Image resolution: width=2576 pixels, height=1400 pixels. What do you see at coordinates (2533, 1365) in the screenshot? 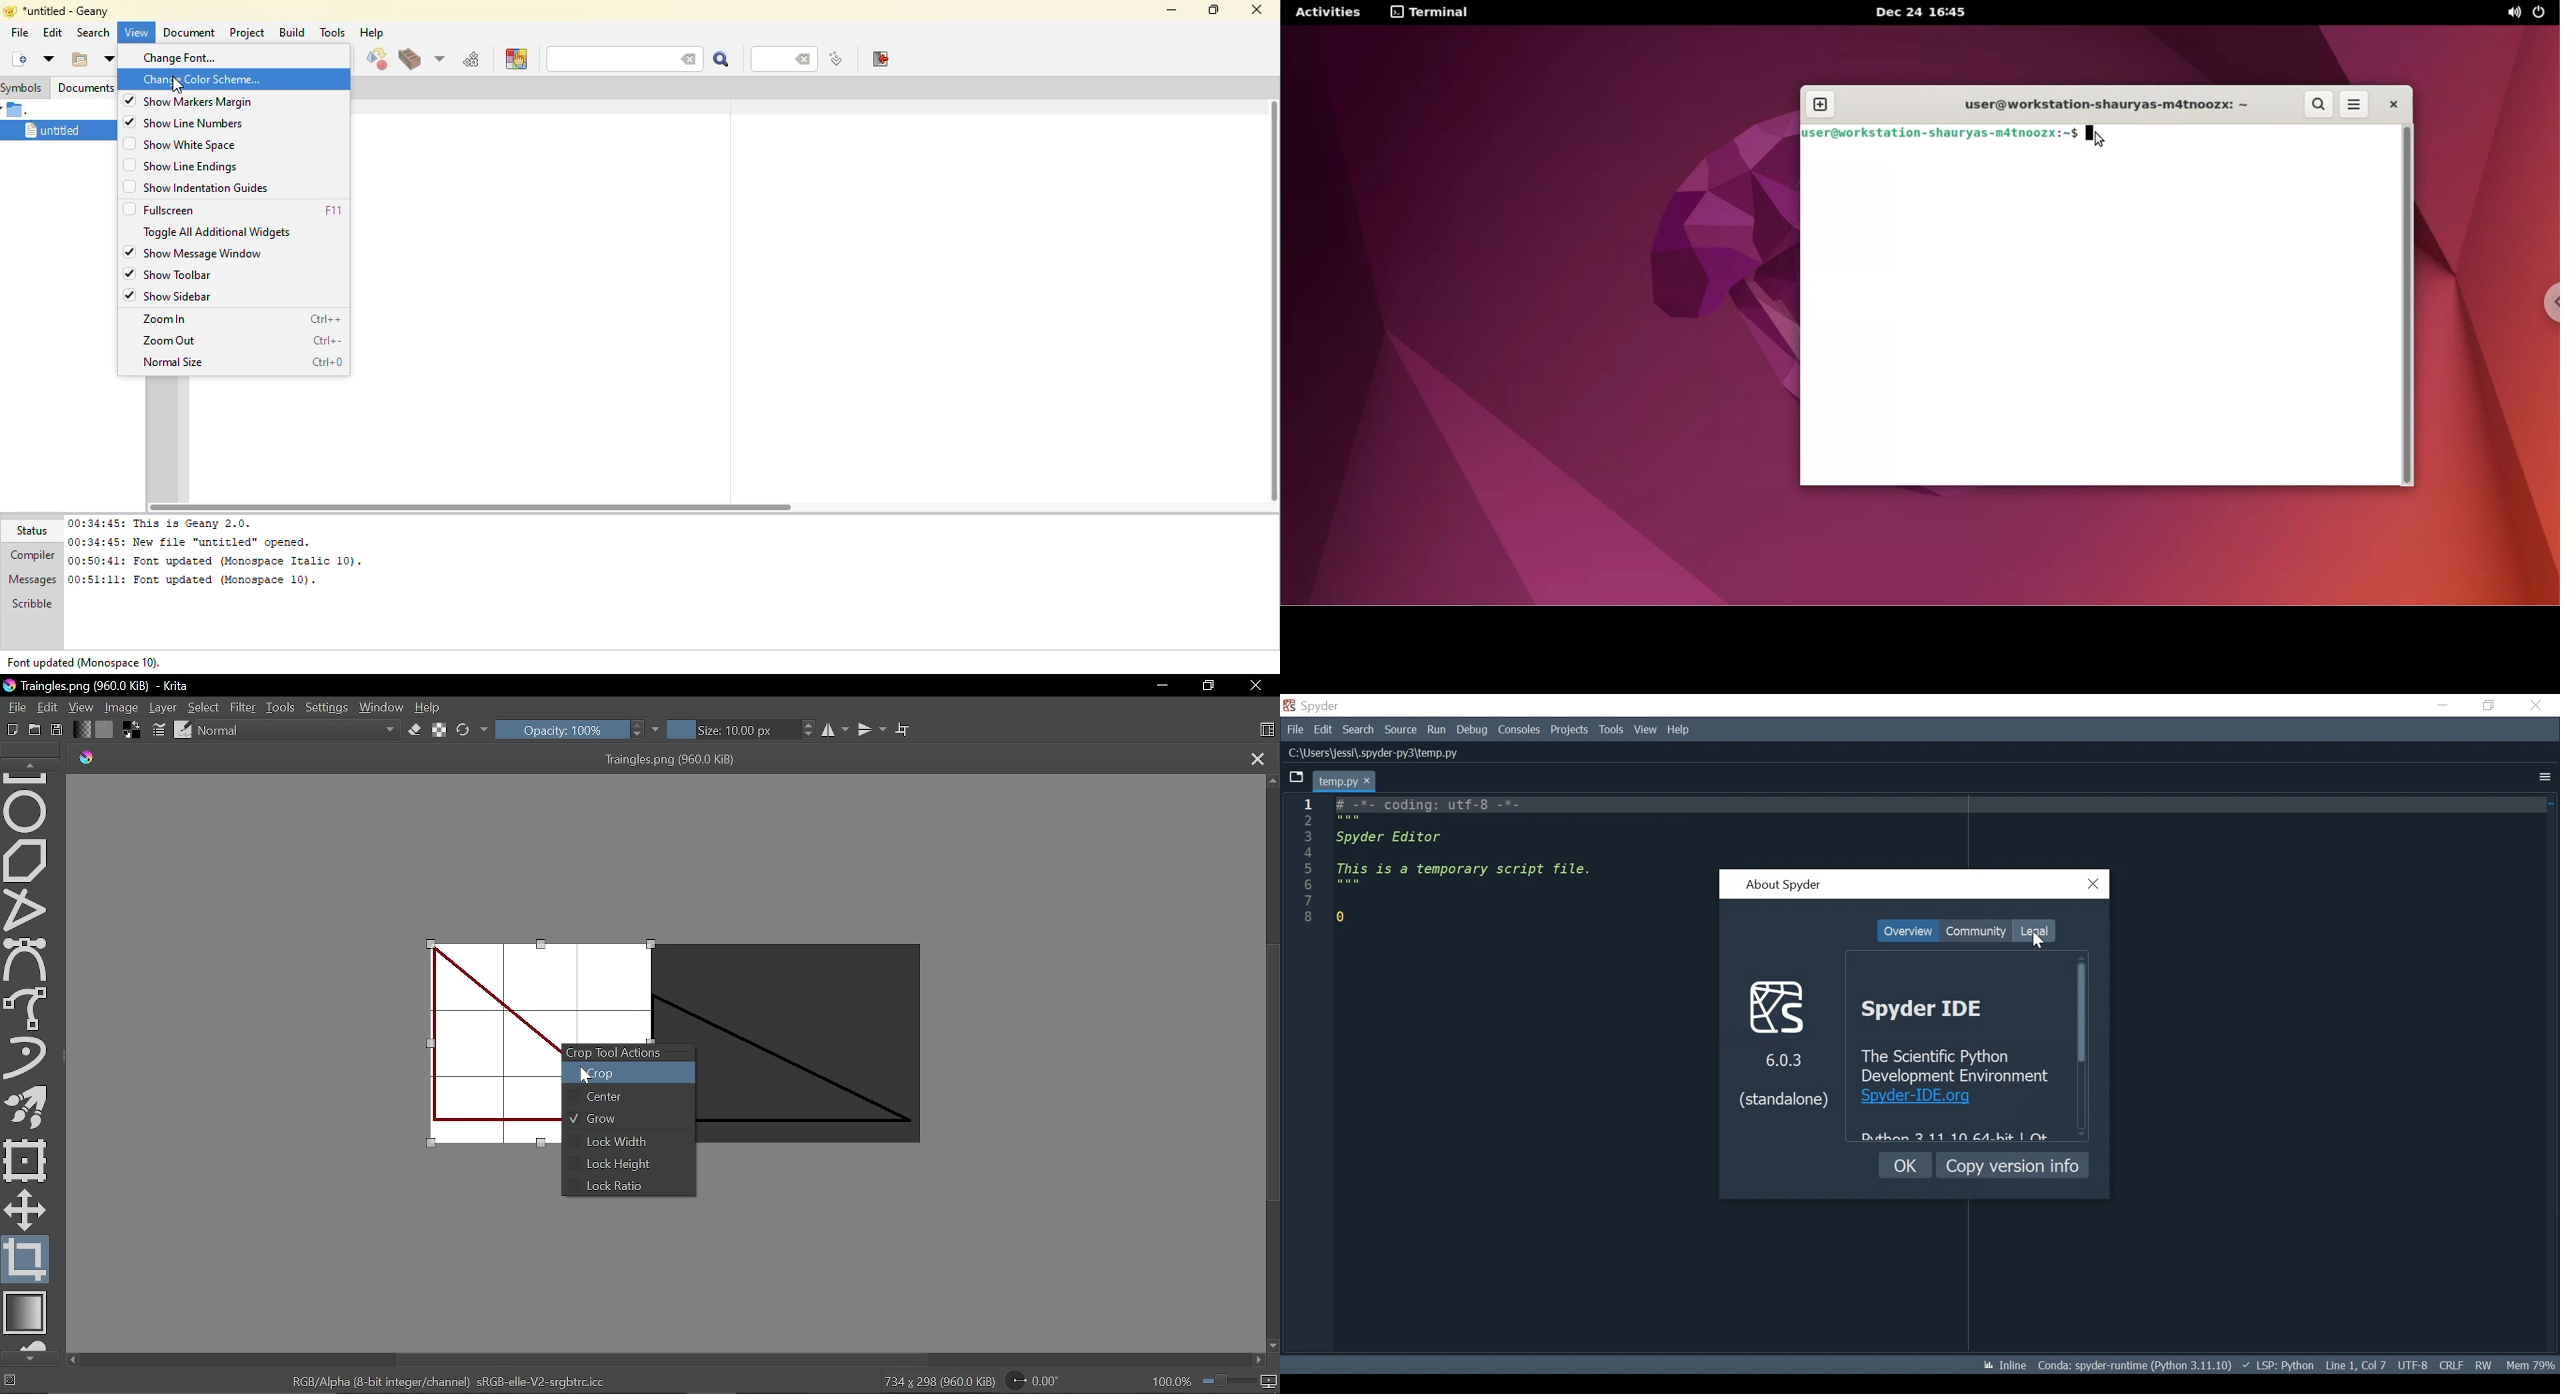
I see `‘Mem 80%` at bounding box center [2533, 1365].